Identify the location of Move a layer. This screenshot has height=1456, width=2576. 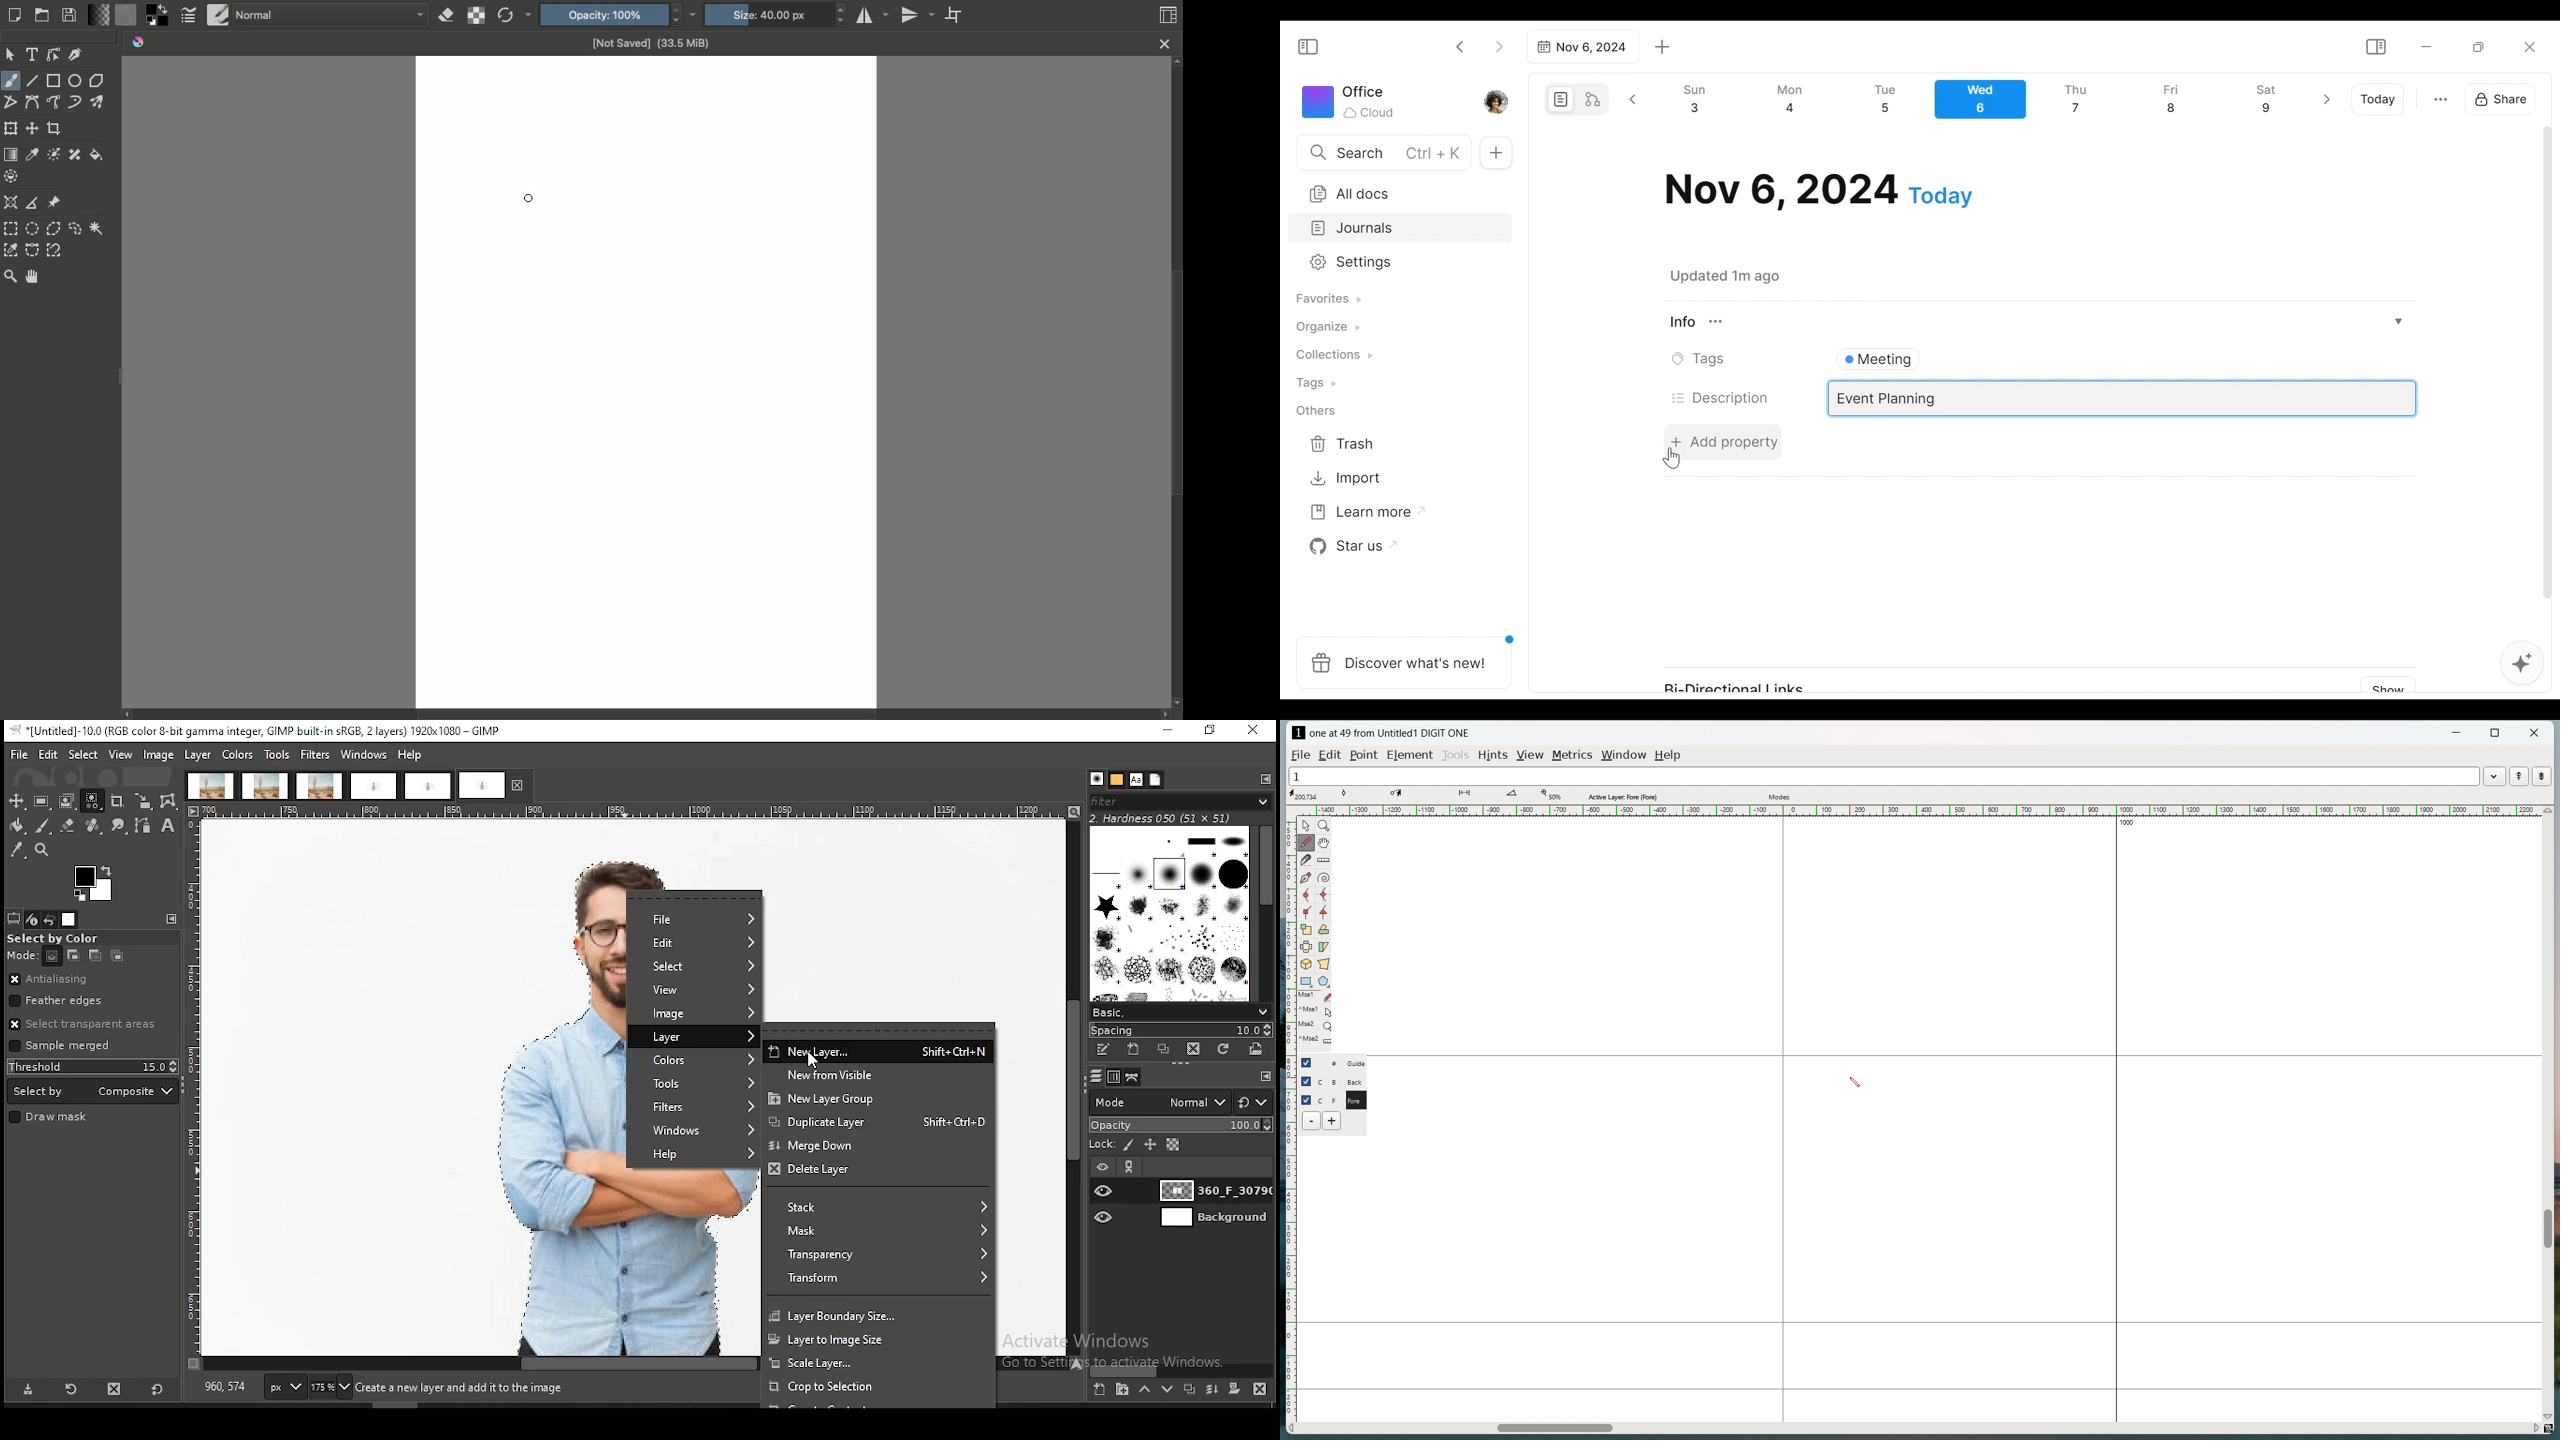
(33, 129).